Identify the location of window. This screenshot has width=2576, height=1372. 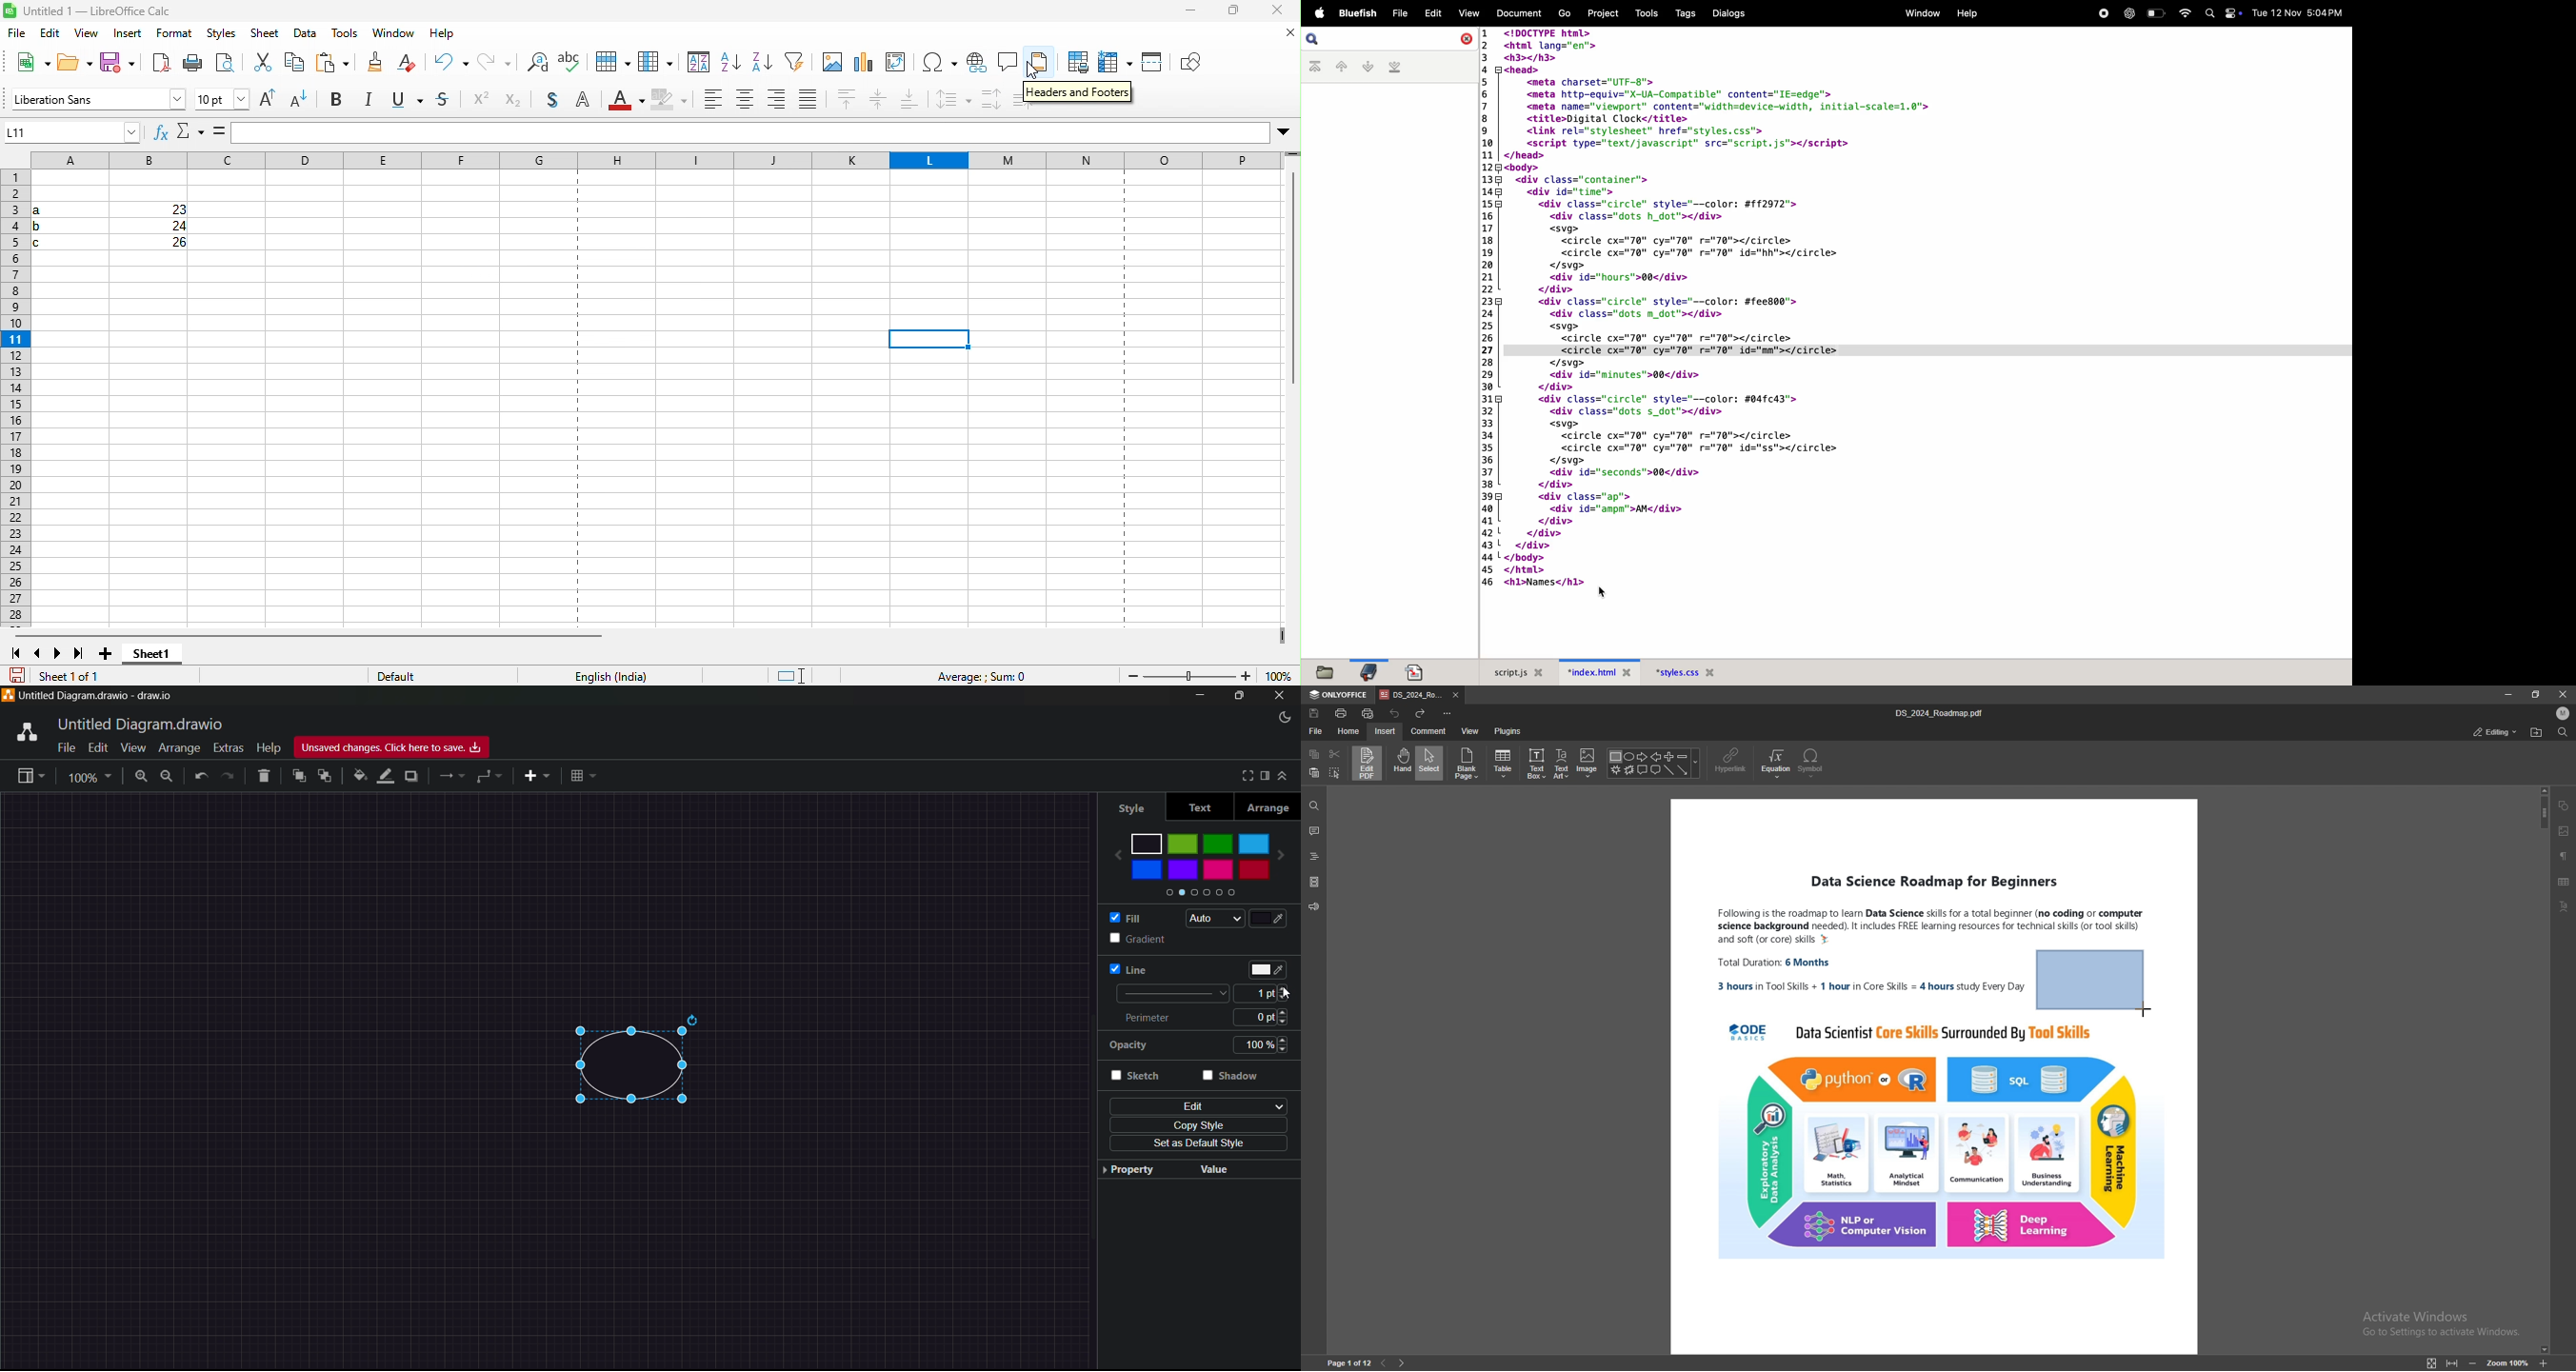
(1917, 12).